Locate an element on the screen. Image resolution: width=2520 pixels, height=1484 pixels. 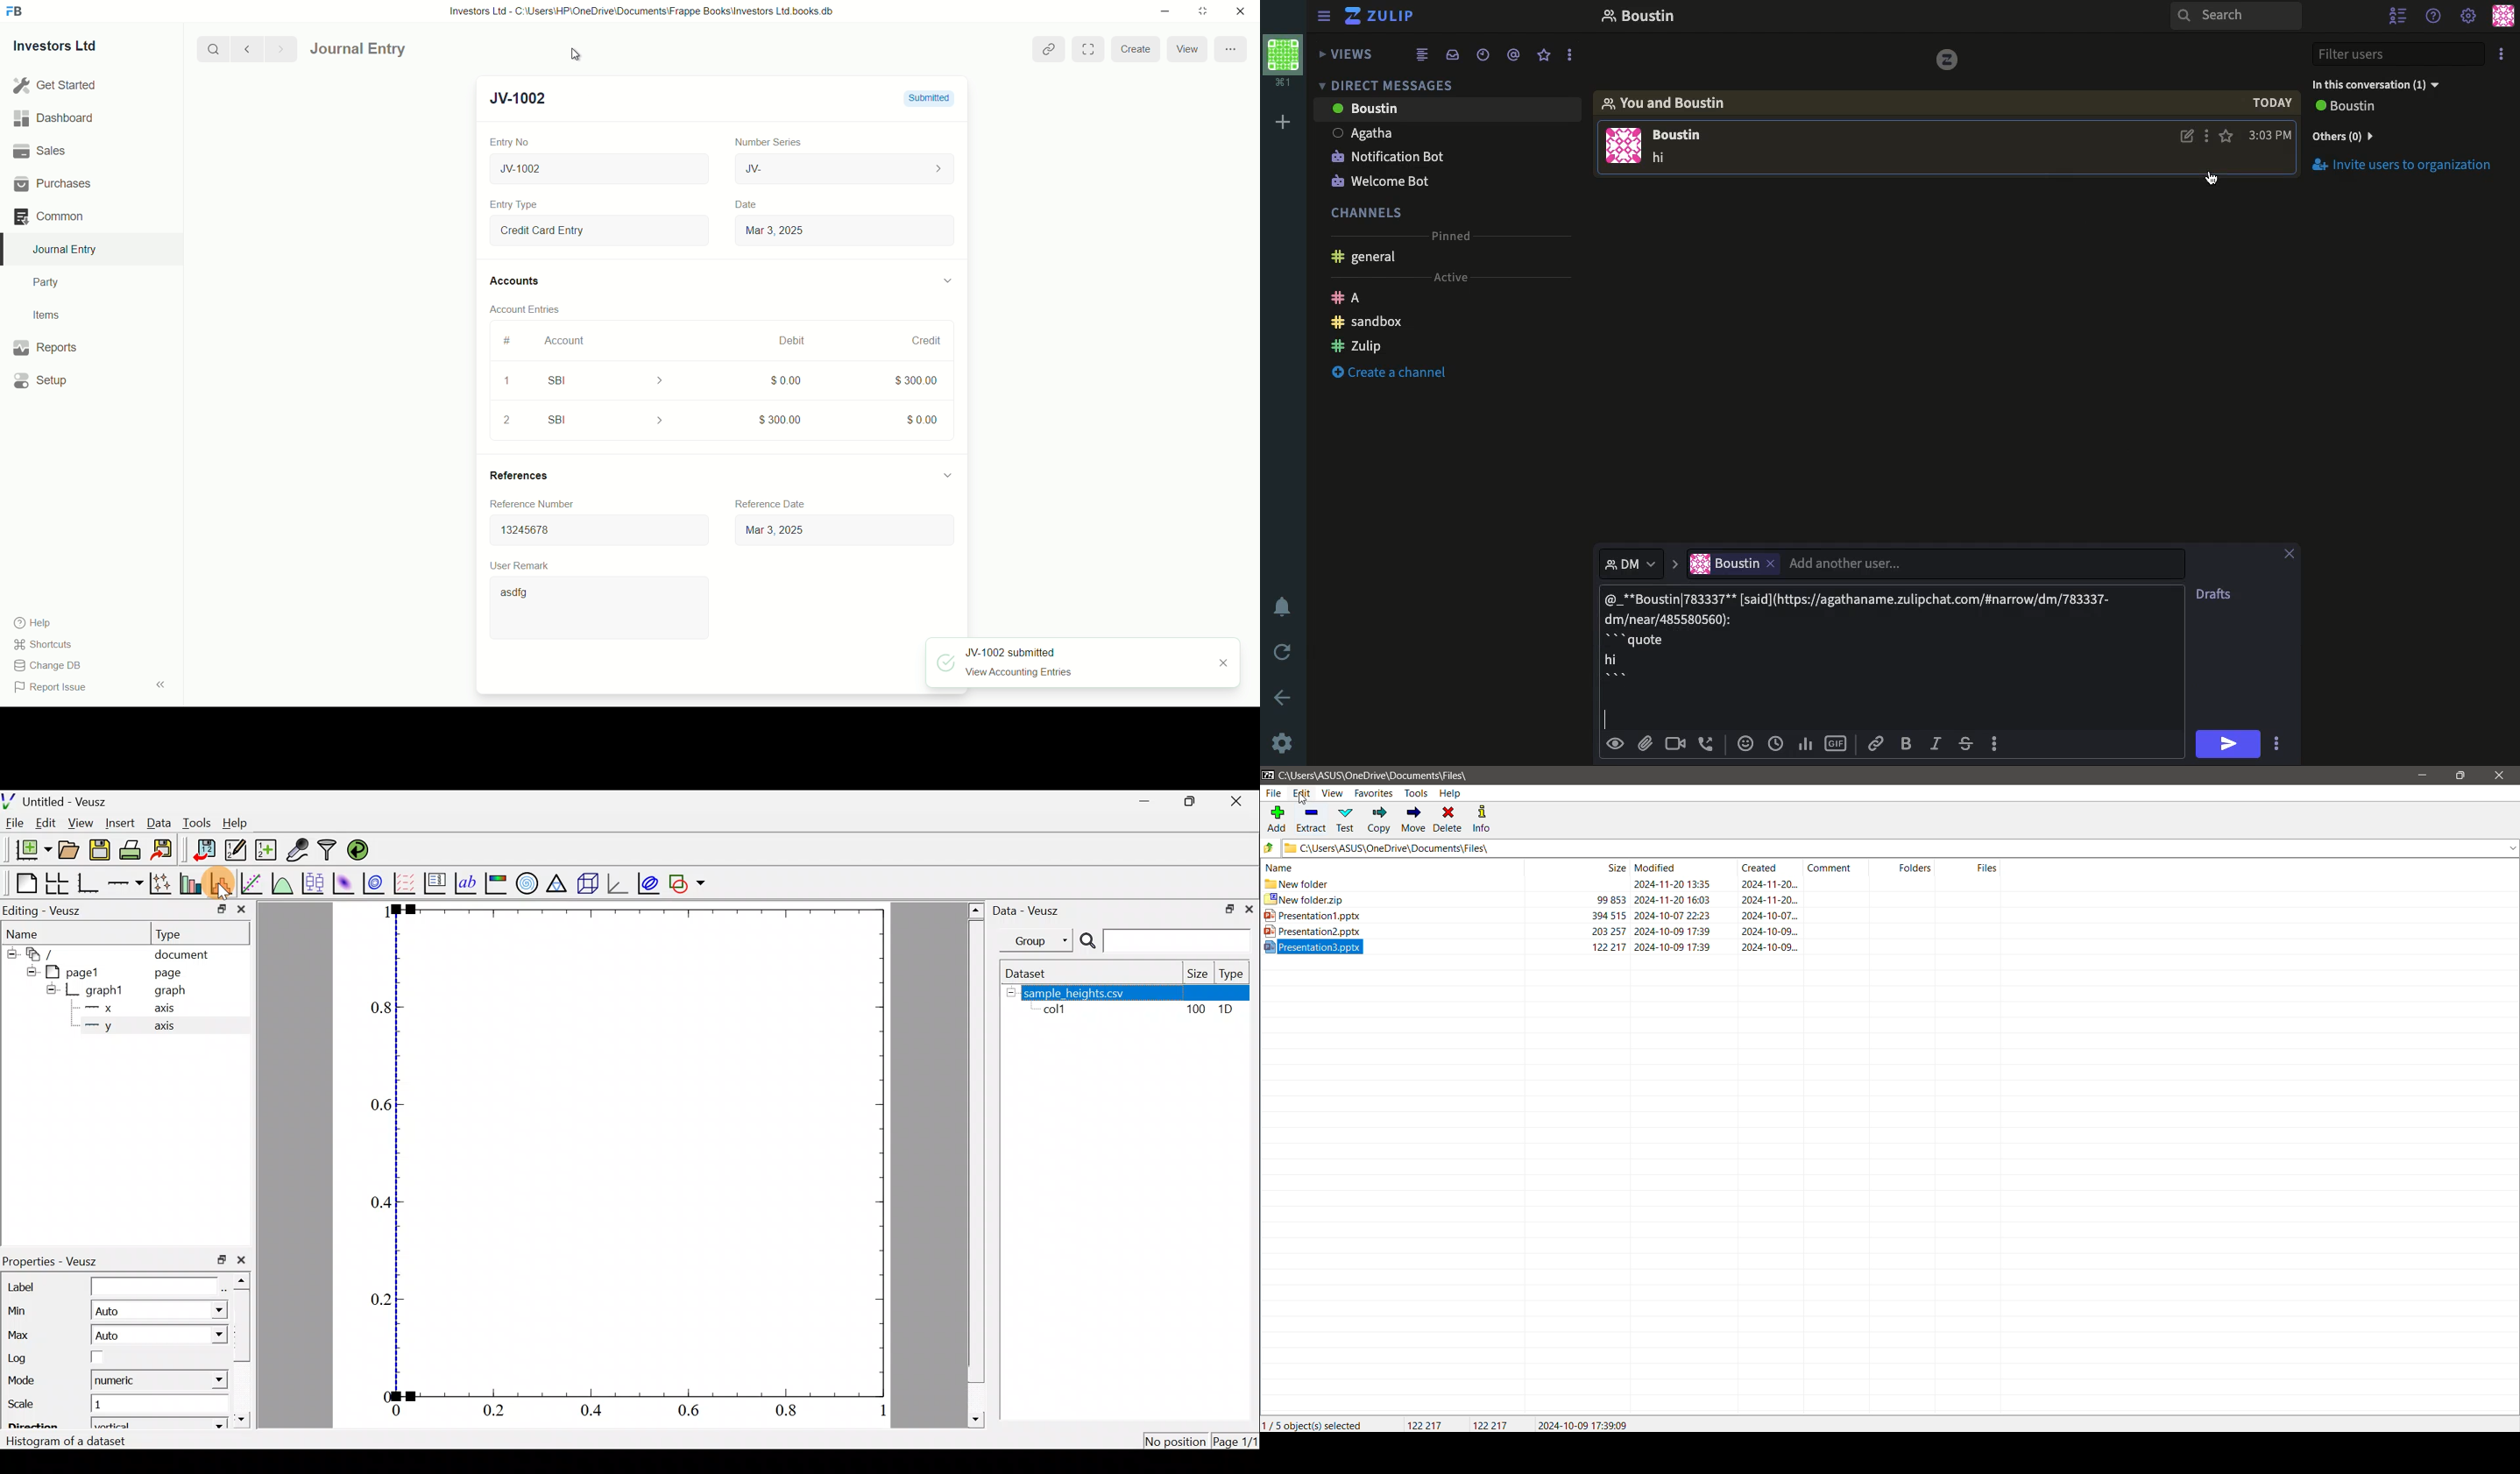
x is located at coordinates (107, 1009).